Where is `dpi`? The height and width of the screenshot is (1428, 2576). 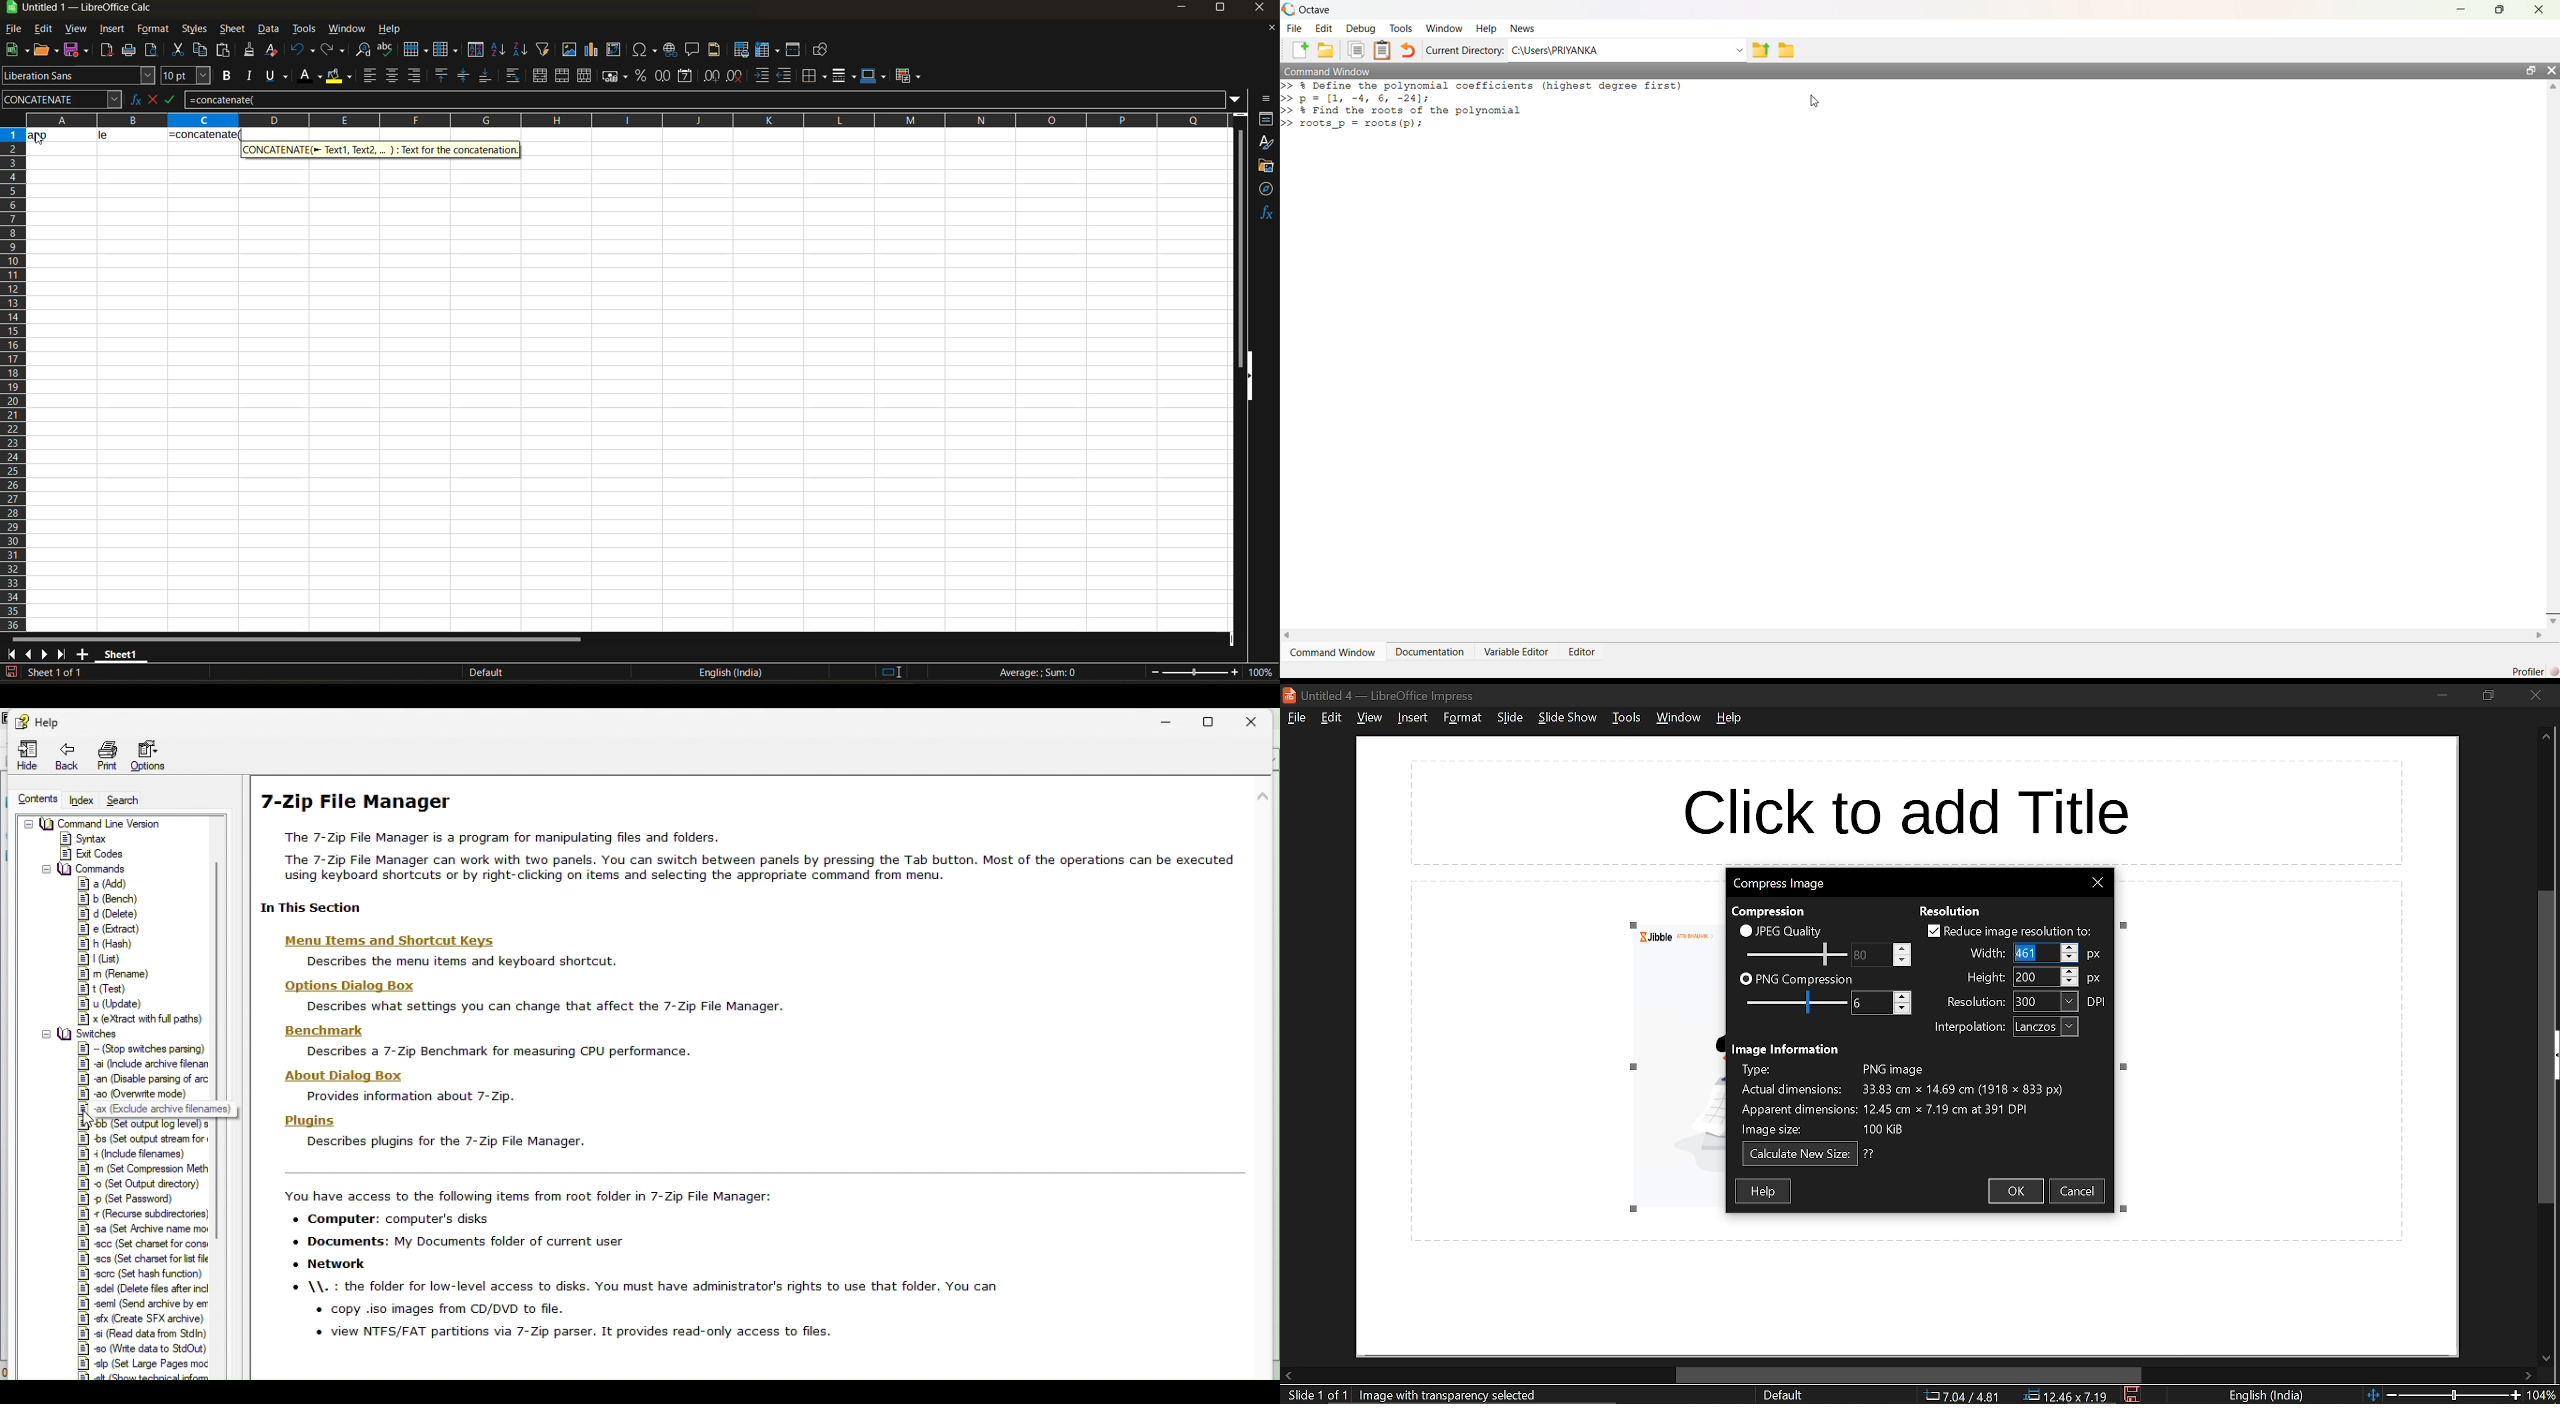 dpi is located at coordinates (2099, 1002).